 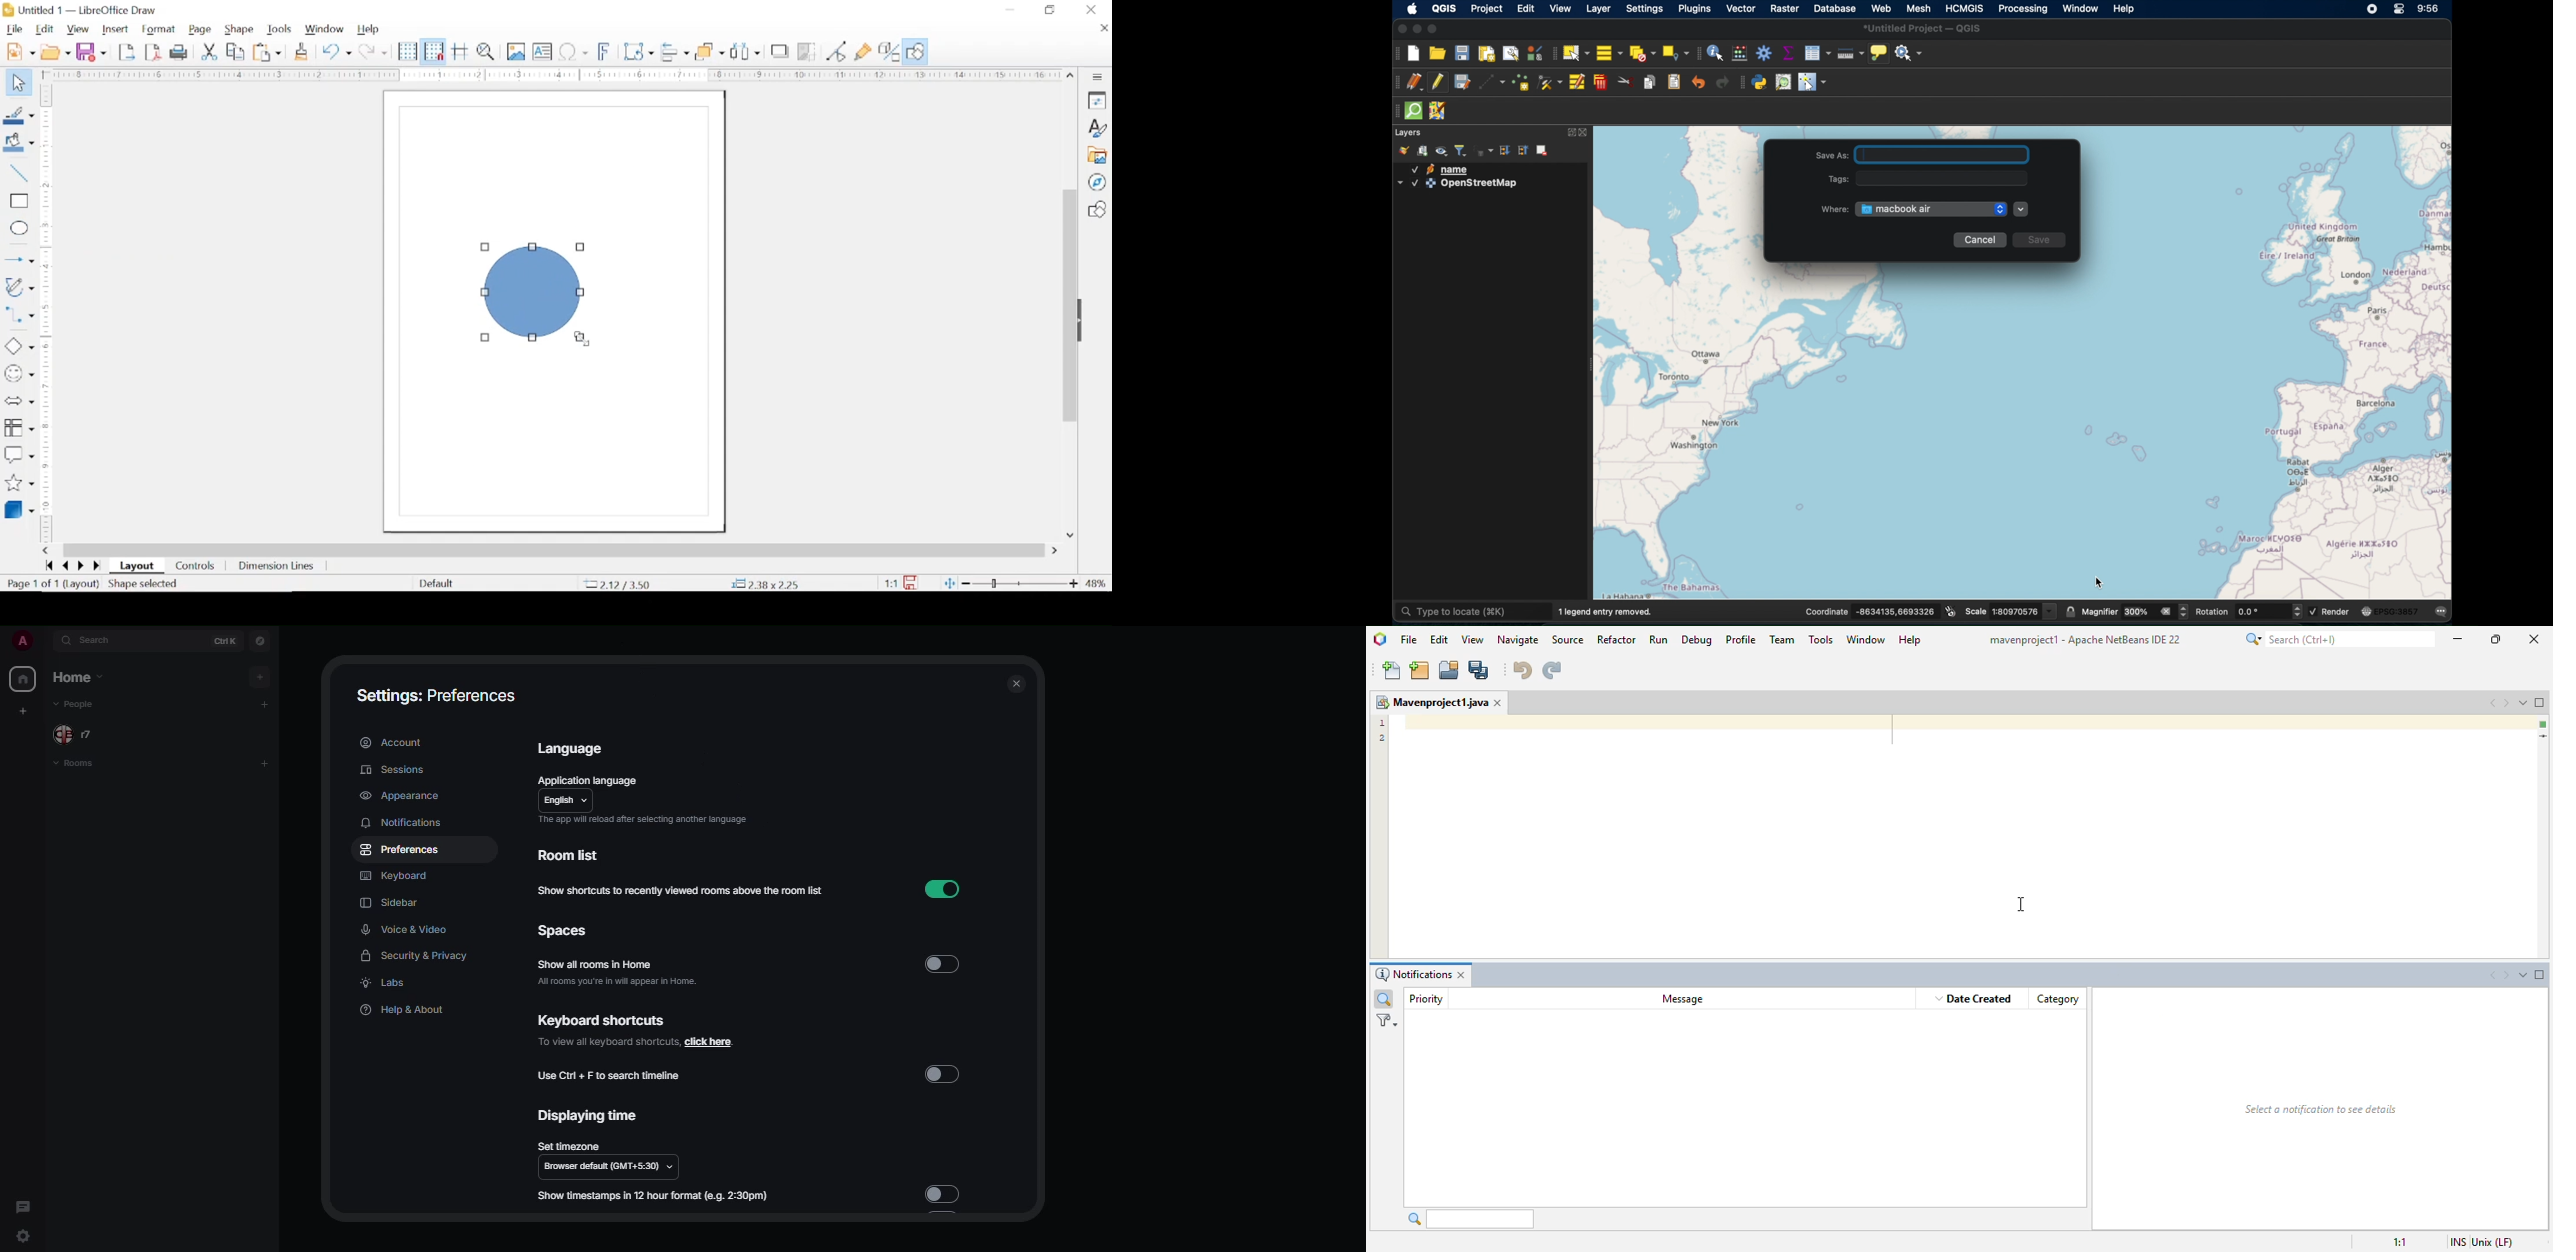 What do you see at coordinates (569, 1146) in the screenshot?
I see `set timezone` at bounding box center [569, 1146].